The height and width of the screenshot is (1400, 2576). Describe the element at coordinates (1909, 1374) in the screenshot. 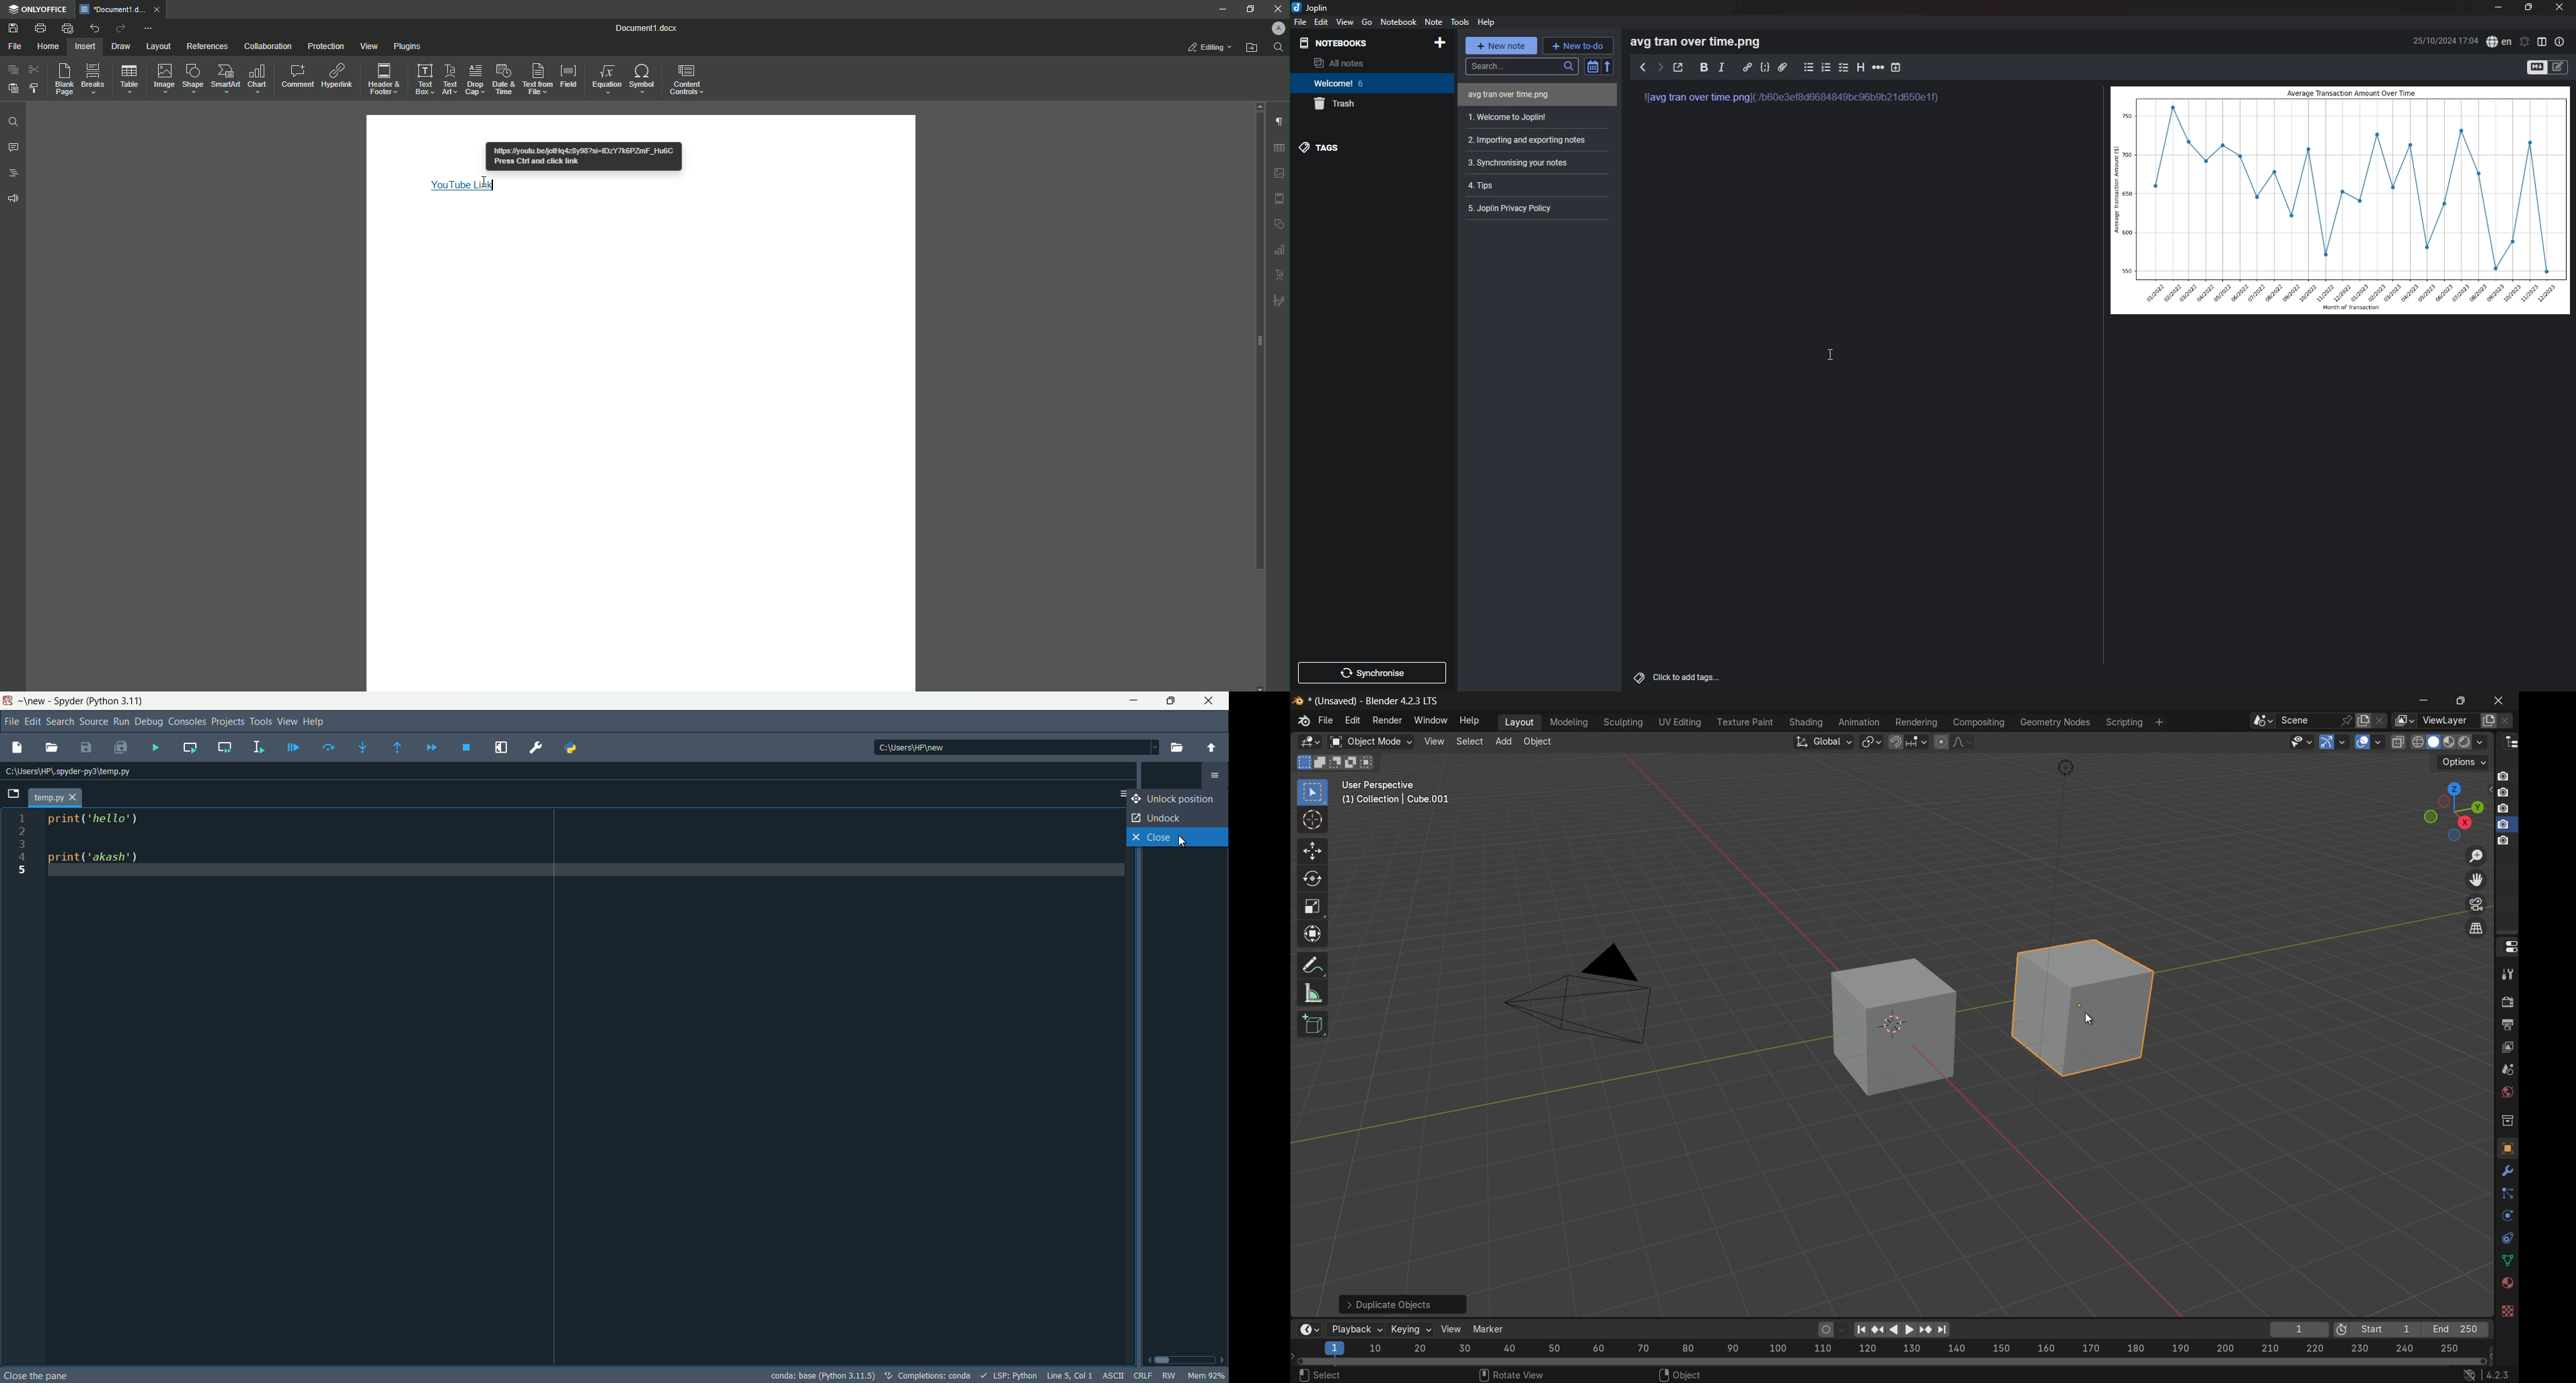

I see `Resize` at that location.